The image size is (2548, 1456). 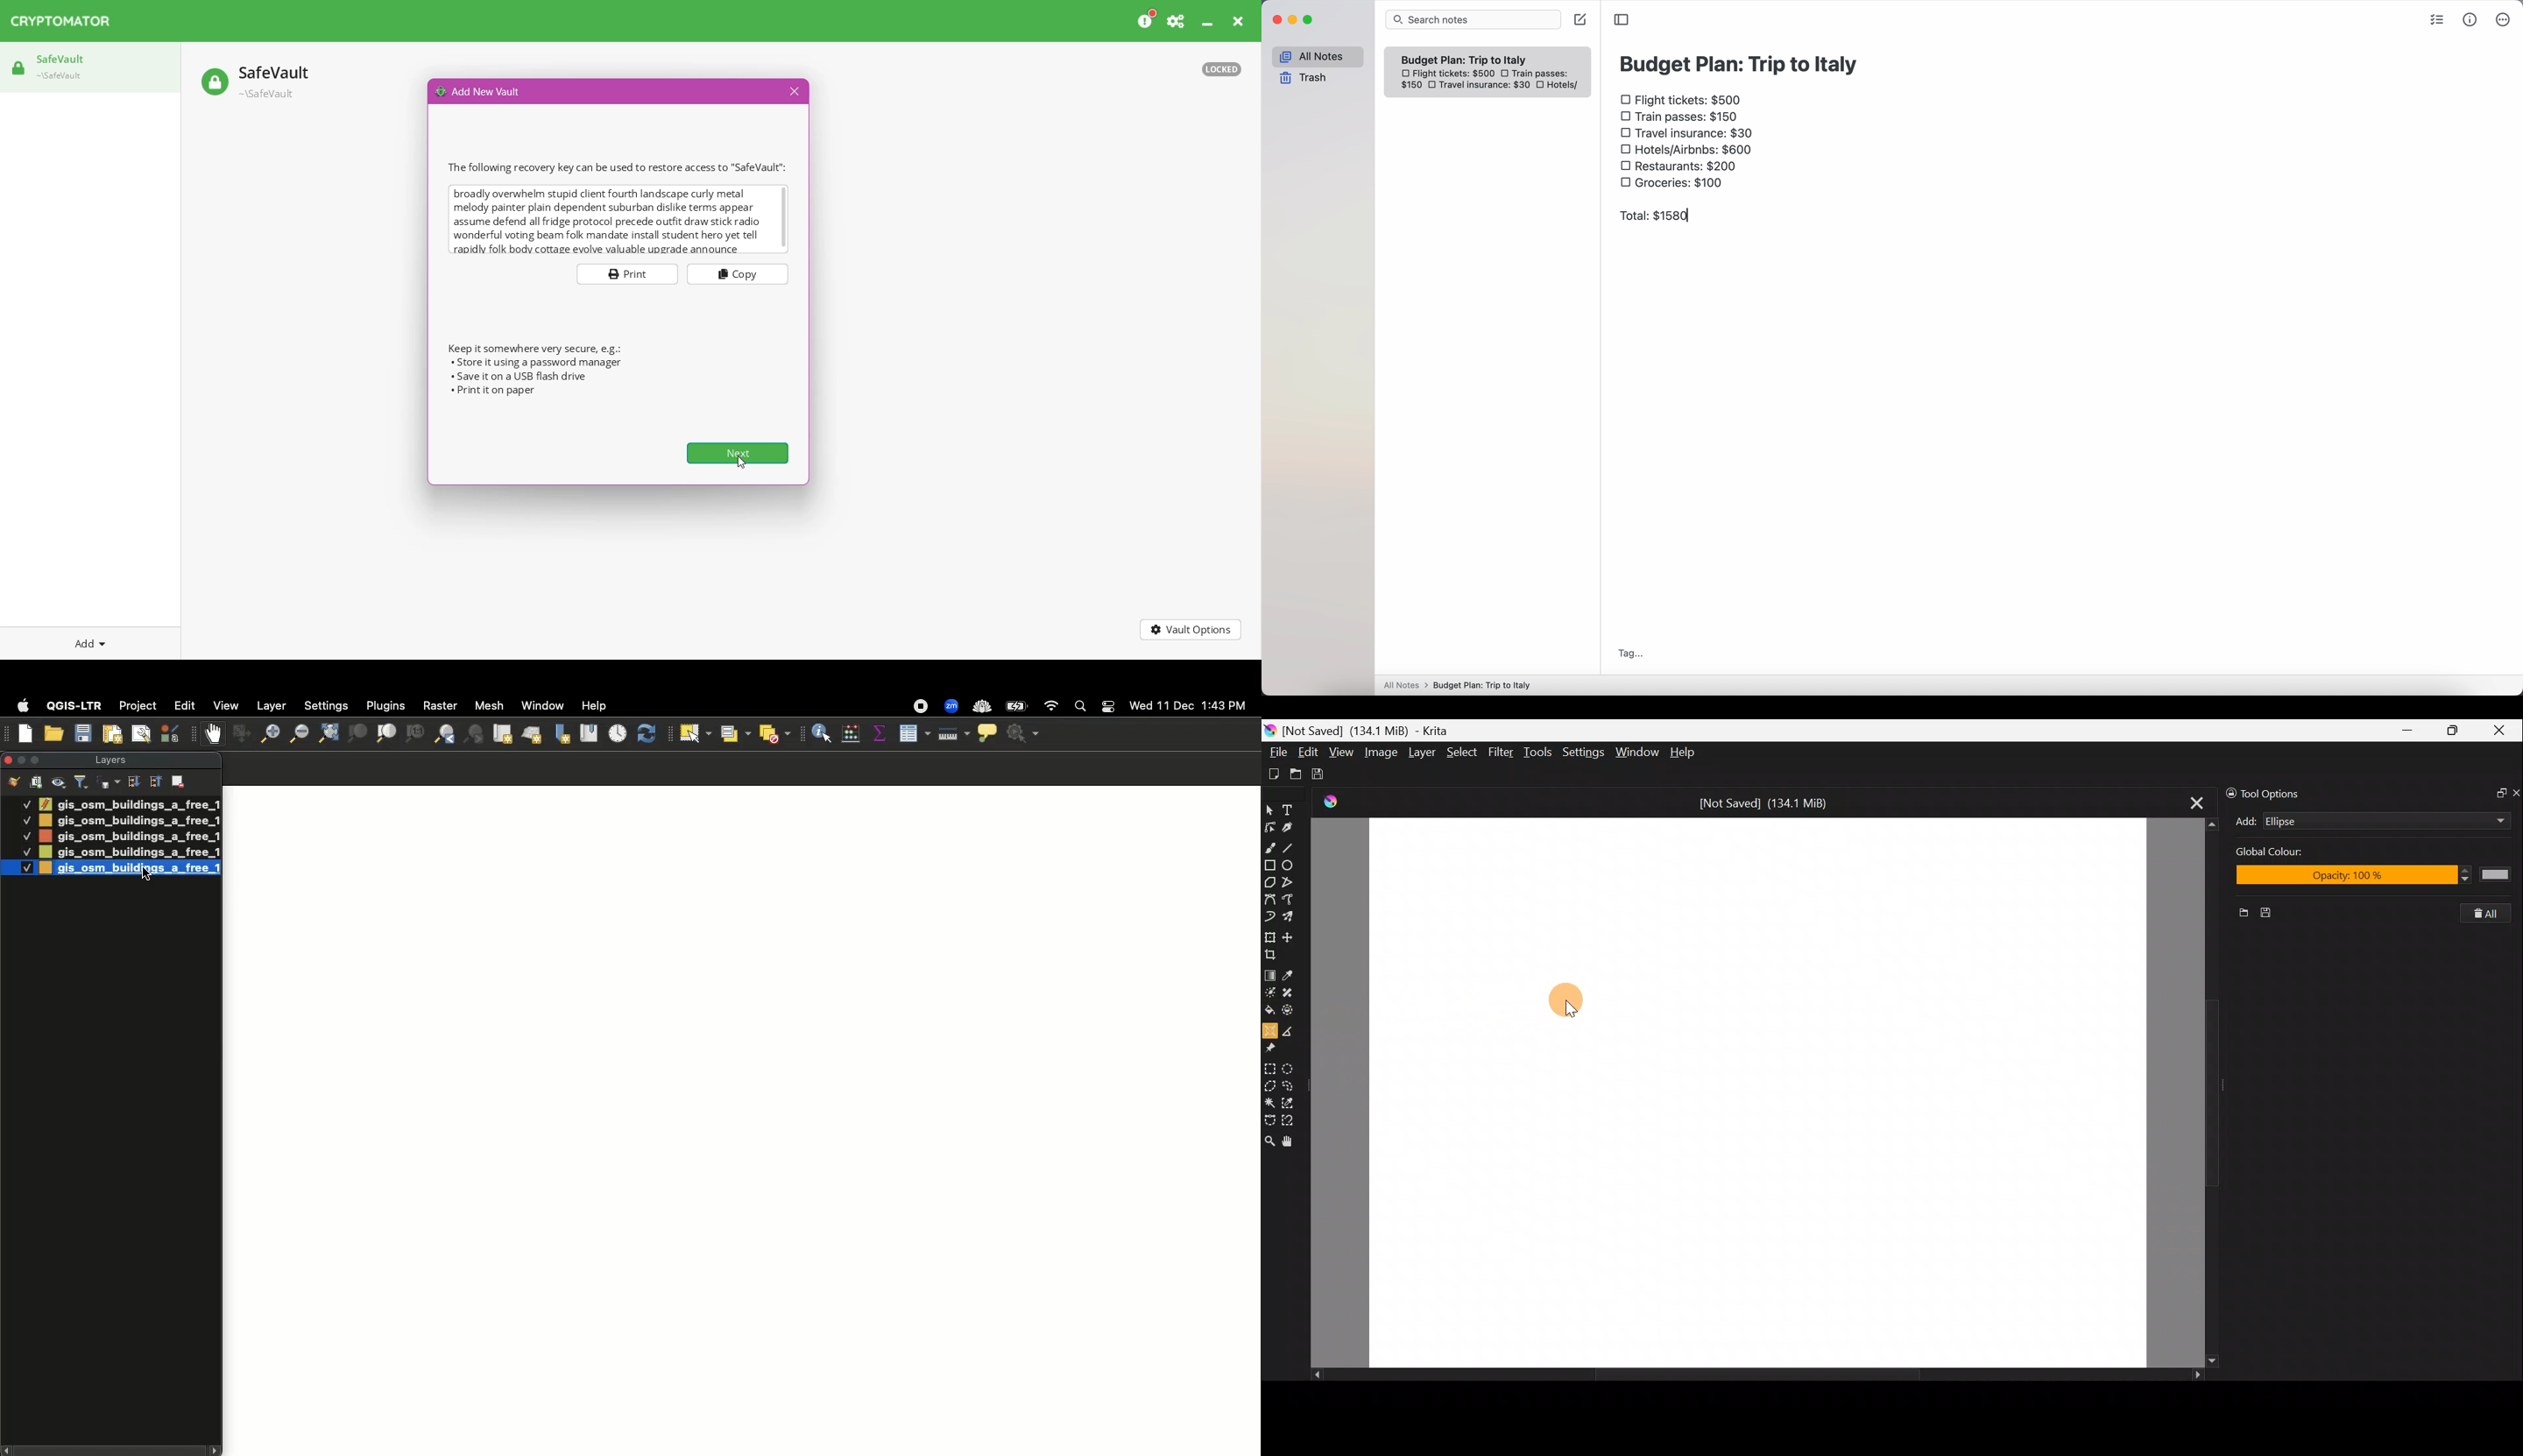 What do you see at coordinates (1270, 1084) in the screenshot?
I see `Polygonal selection tool` at bounding box center [1270, 1084].